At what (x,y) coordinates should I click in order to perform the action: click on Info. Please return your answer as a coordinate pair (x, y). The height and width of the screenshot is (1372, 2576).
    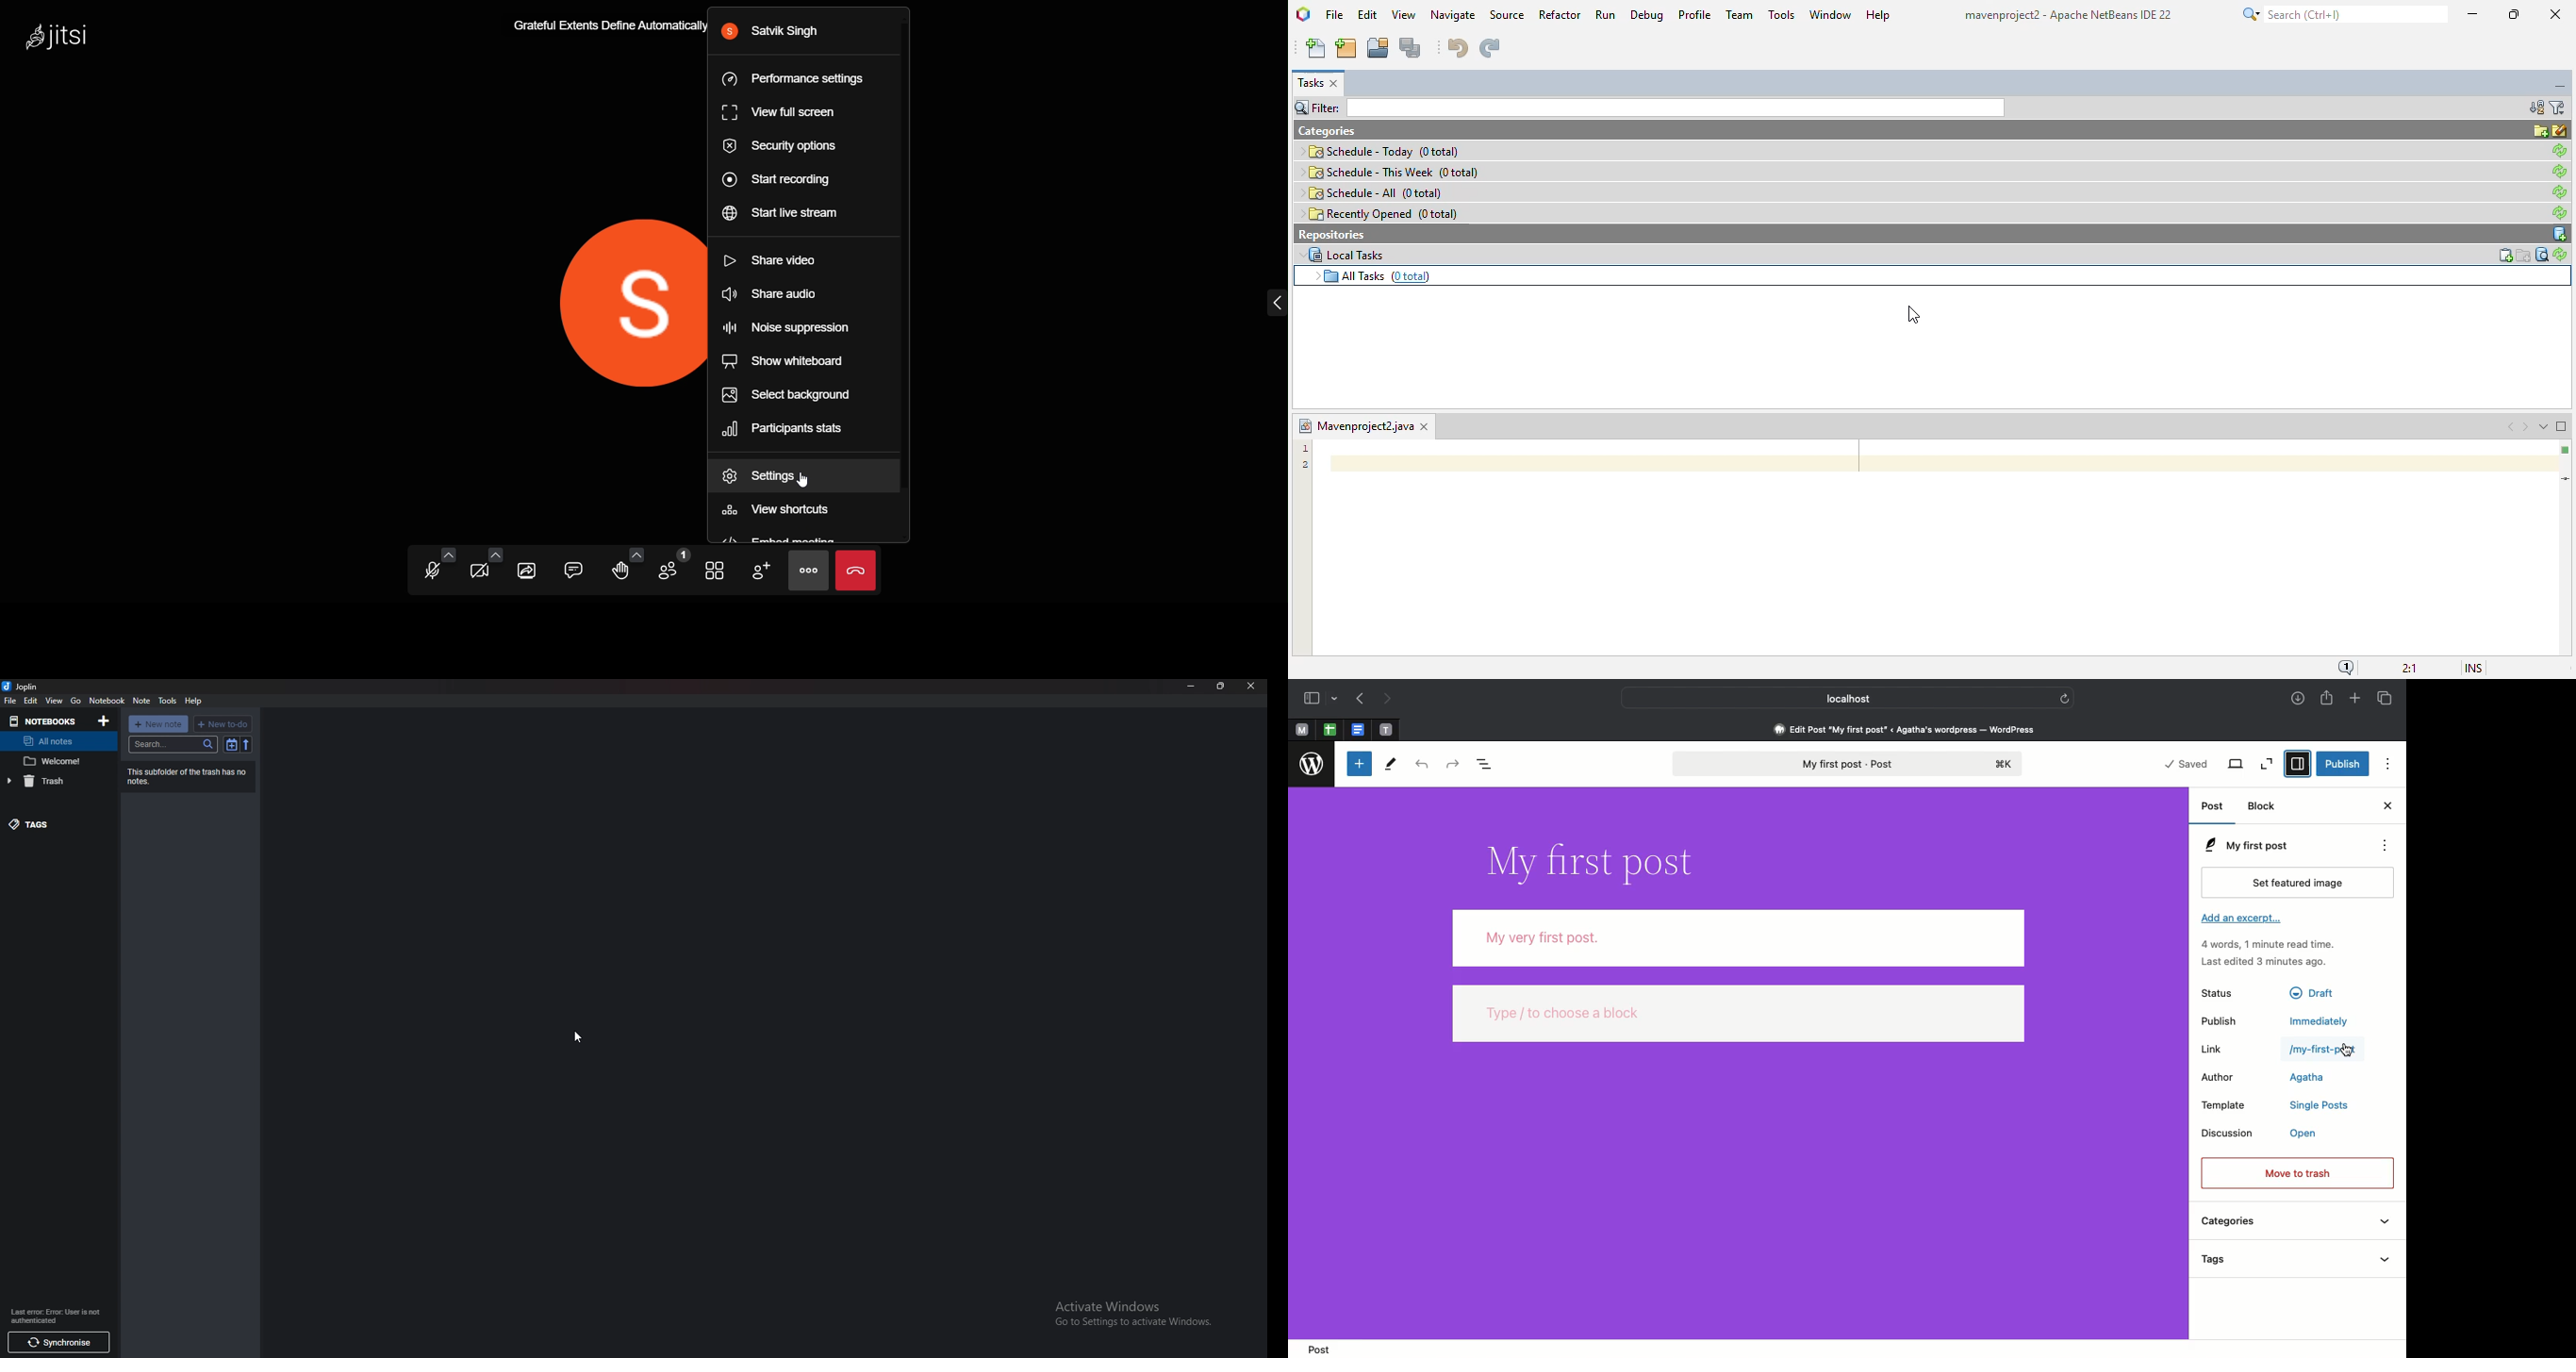
    Looking at the image, I should click on (188, 775).